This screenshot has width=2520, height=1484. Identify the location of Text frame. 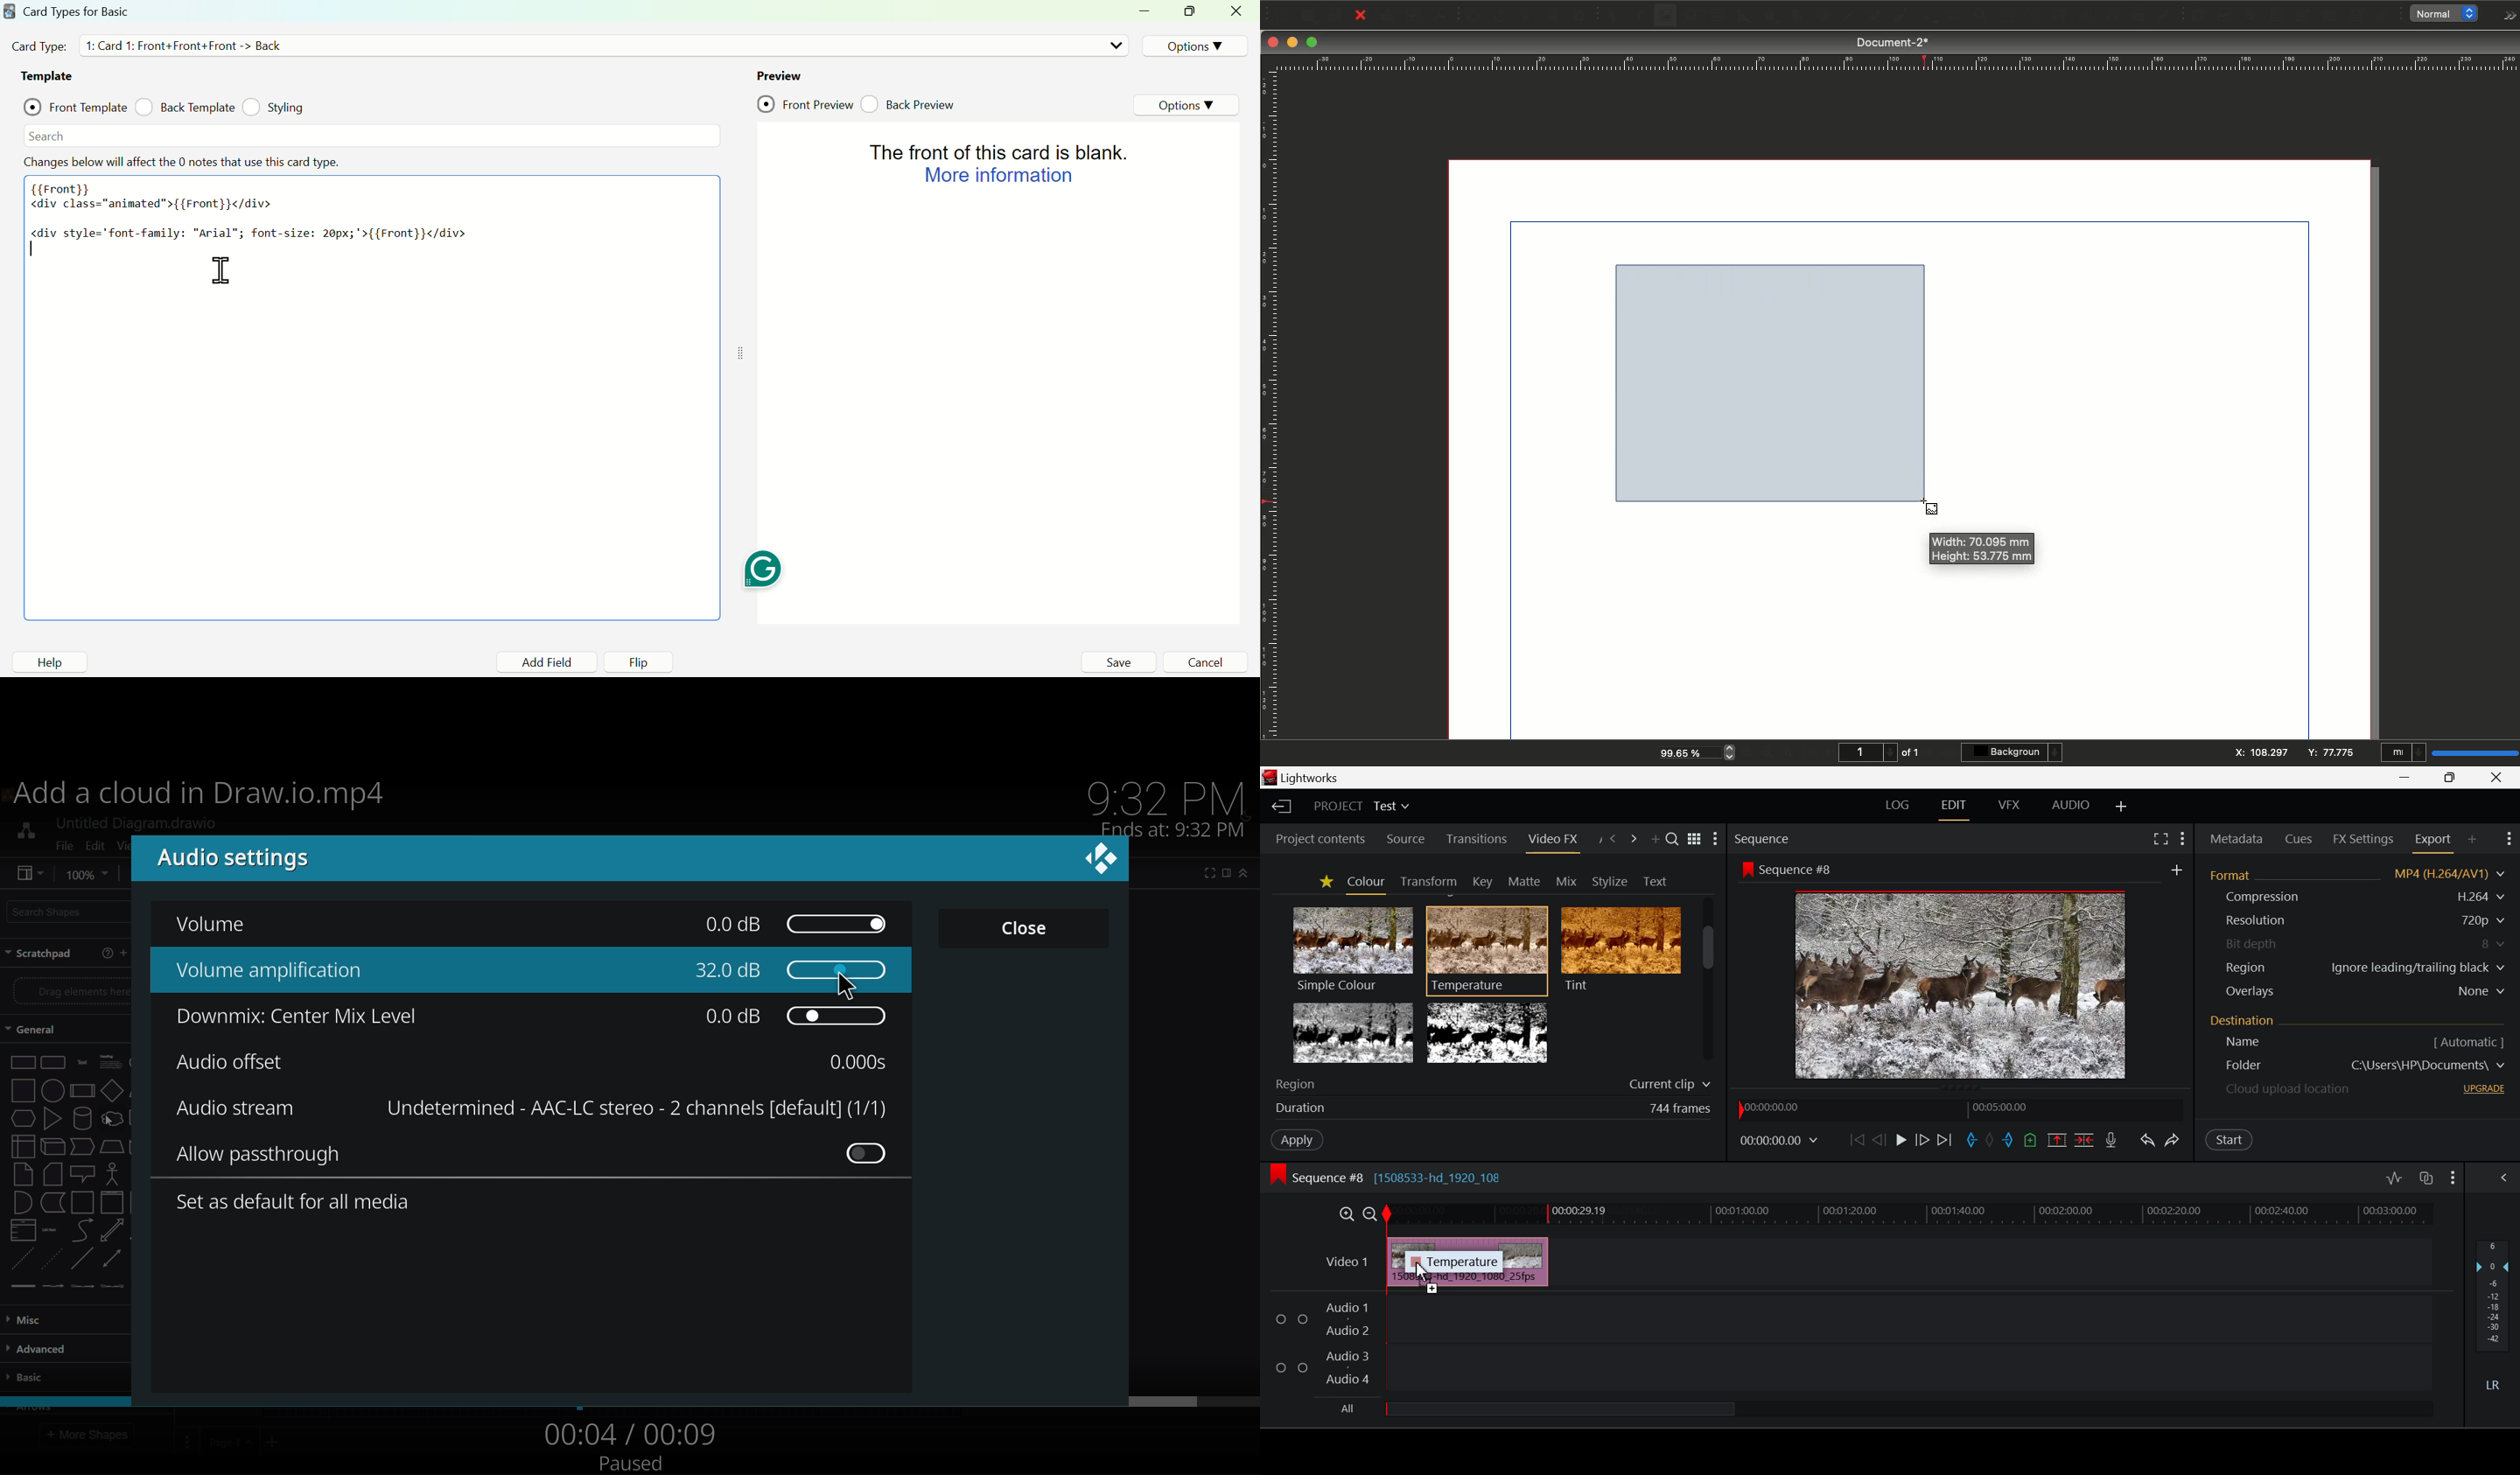
(1639, 17).